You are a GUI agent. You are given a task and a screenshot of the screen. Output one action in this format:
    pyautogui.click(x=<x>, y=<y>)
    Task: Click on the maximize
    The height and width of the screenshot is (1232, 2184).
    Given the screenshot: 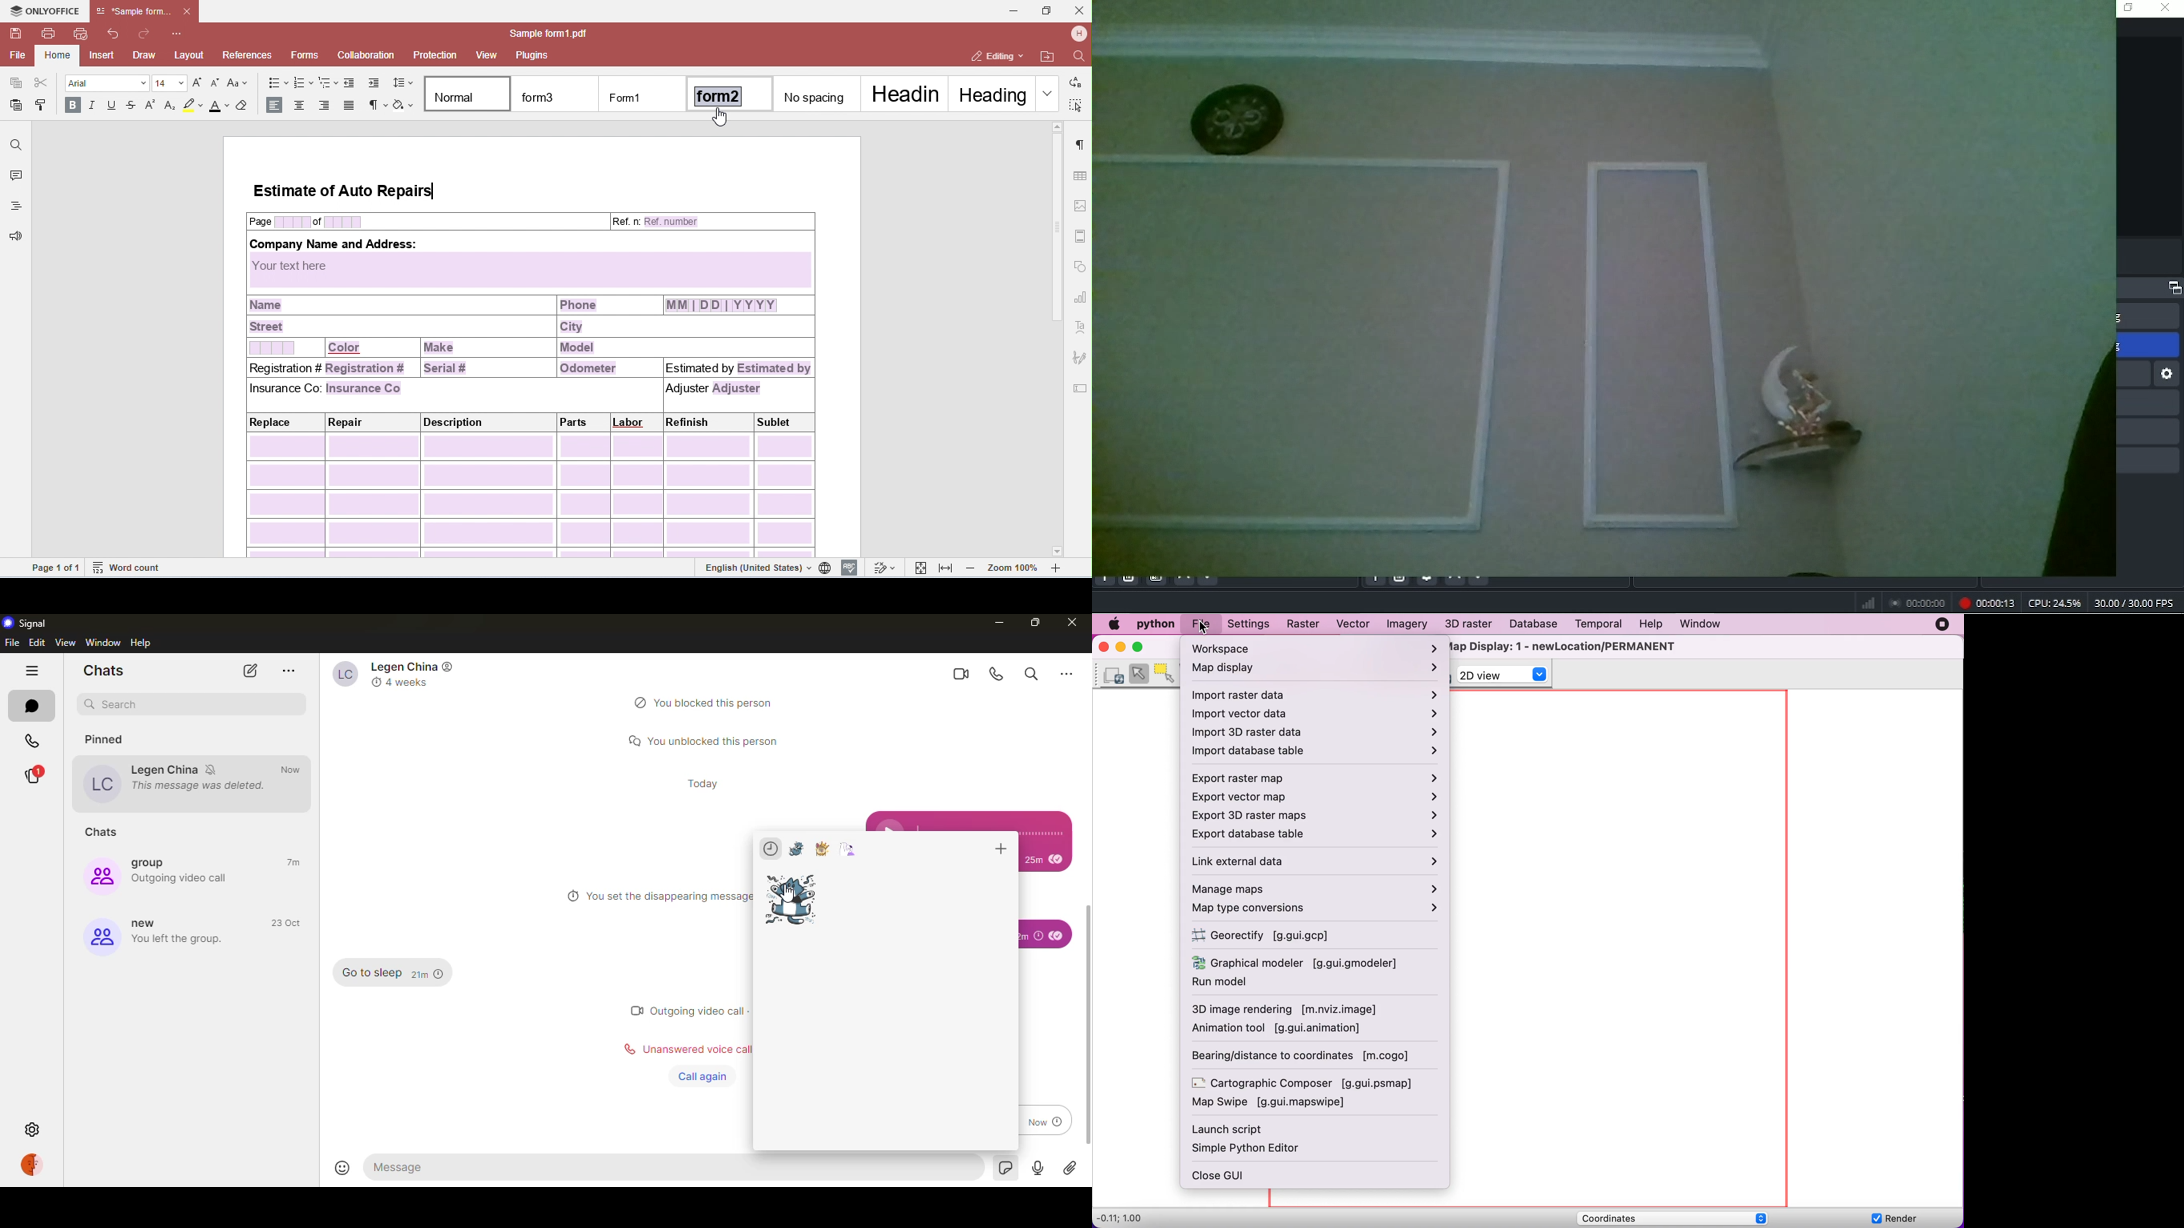 What is the action you would take?
    pyautogui.click(x=1032, y=624)
    